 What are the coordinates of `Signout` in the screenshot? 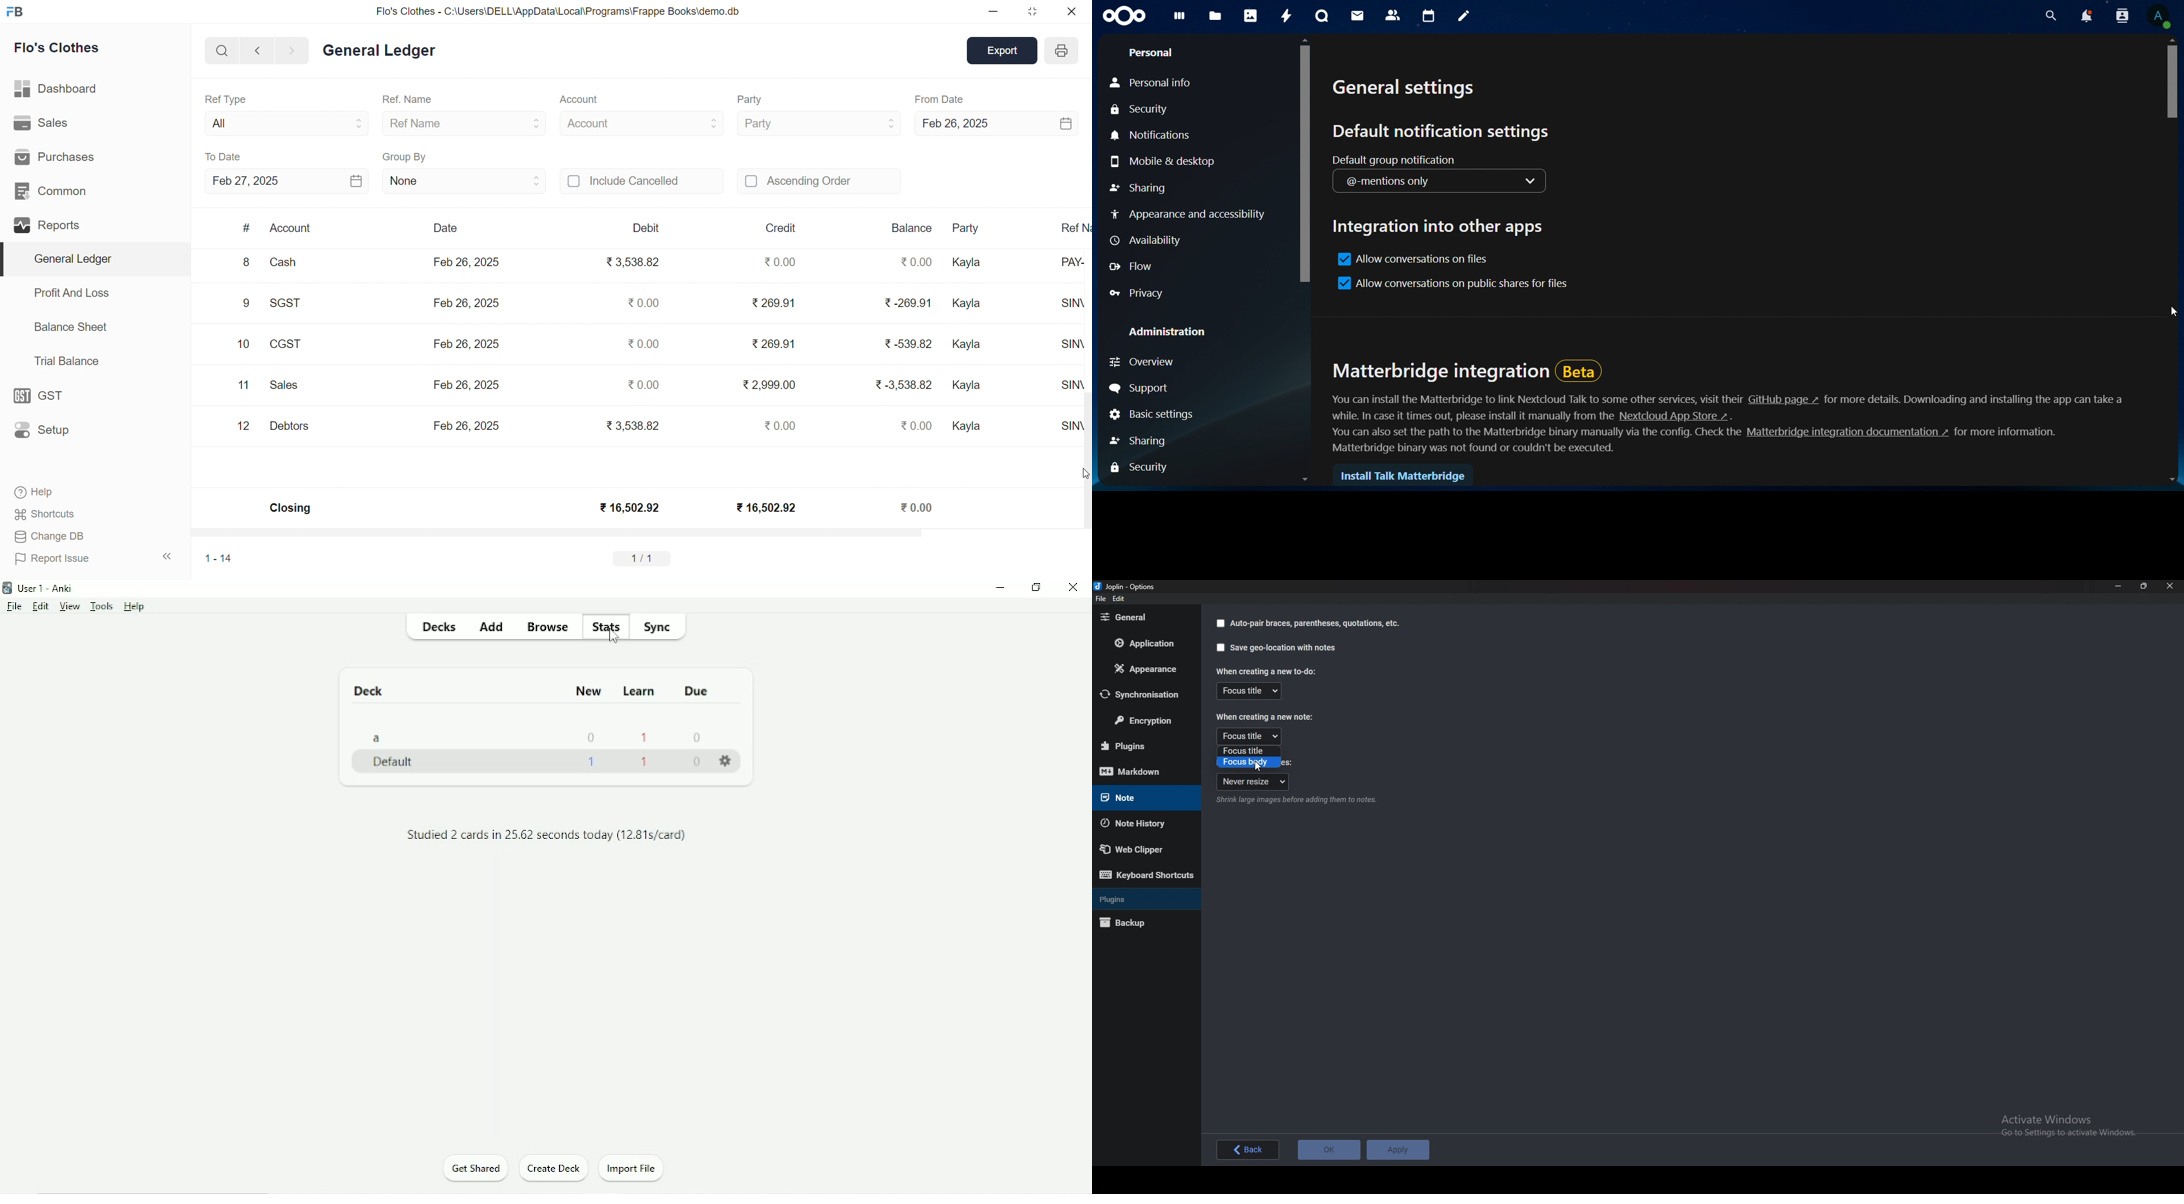 It's located at (1173, 387).